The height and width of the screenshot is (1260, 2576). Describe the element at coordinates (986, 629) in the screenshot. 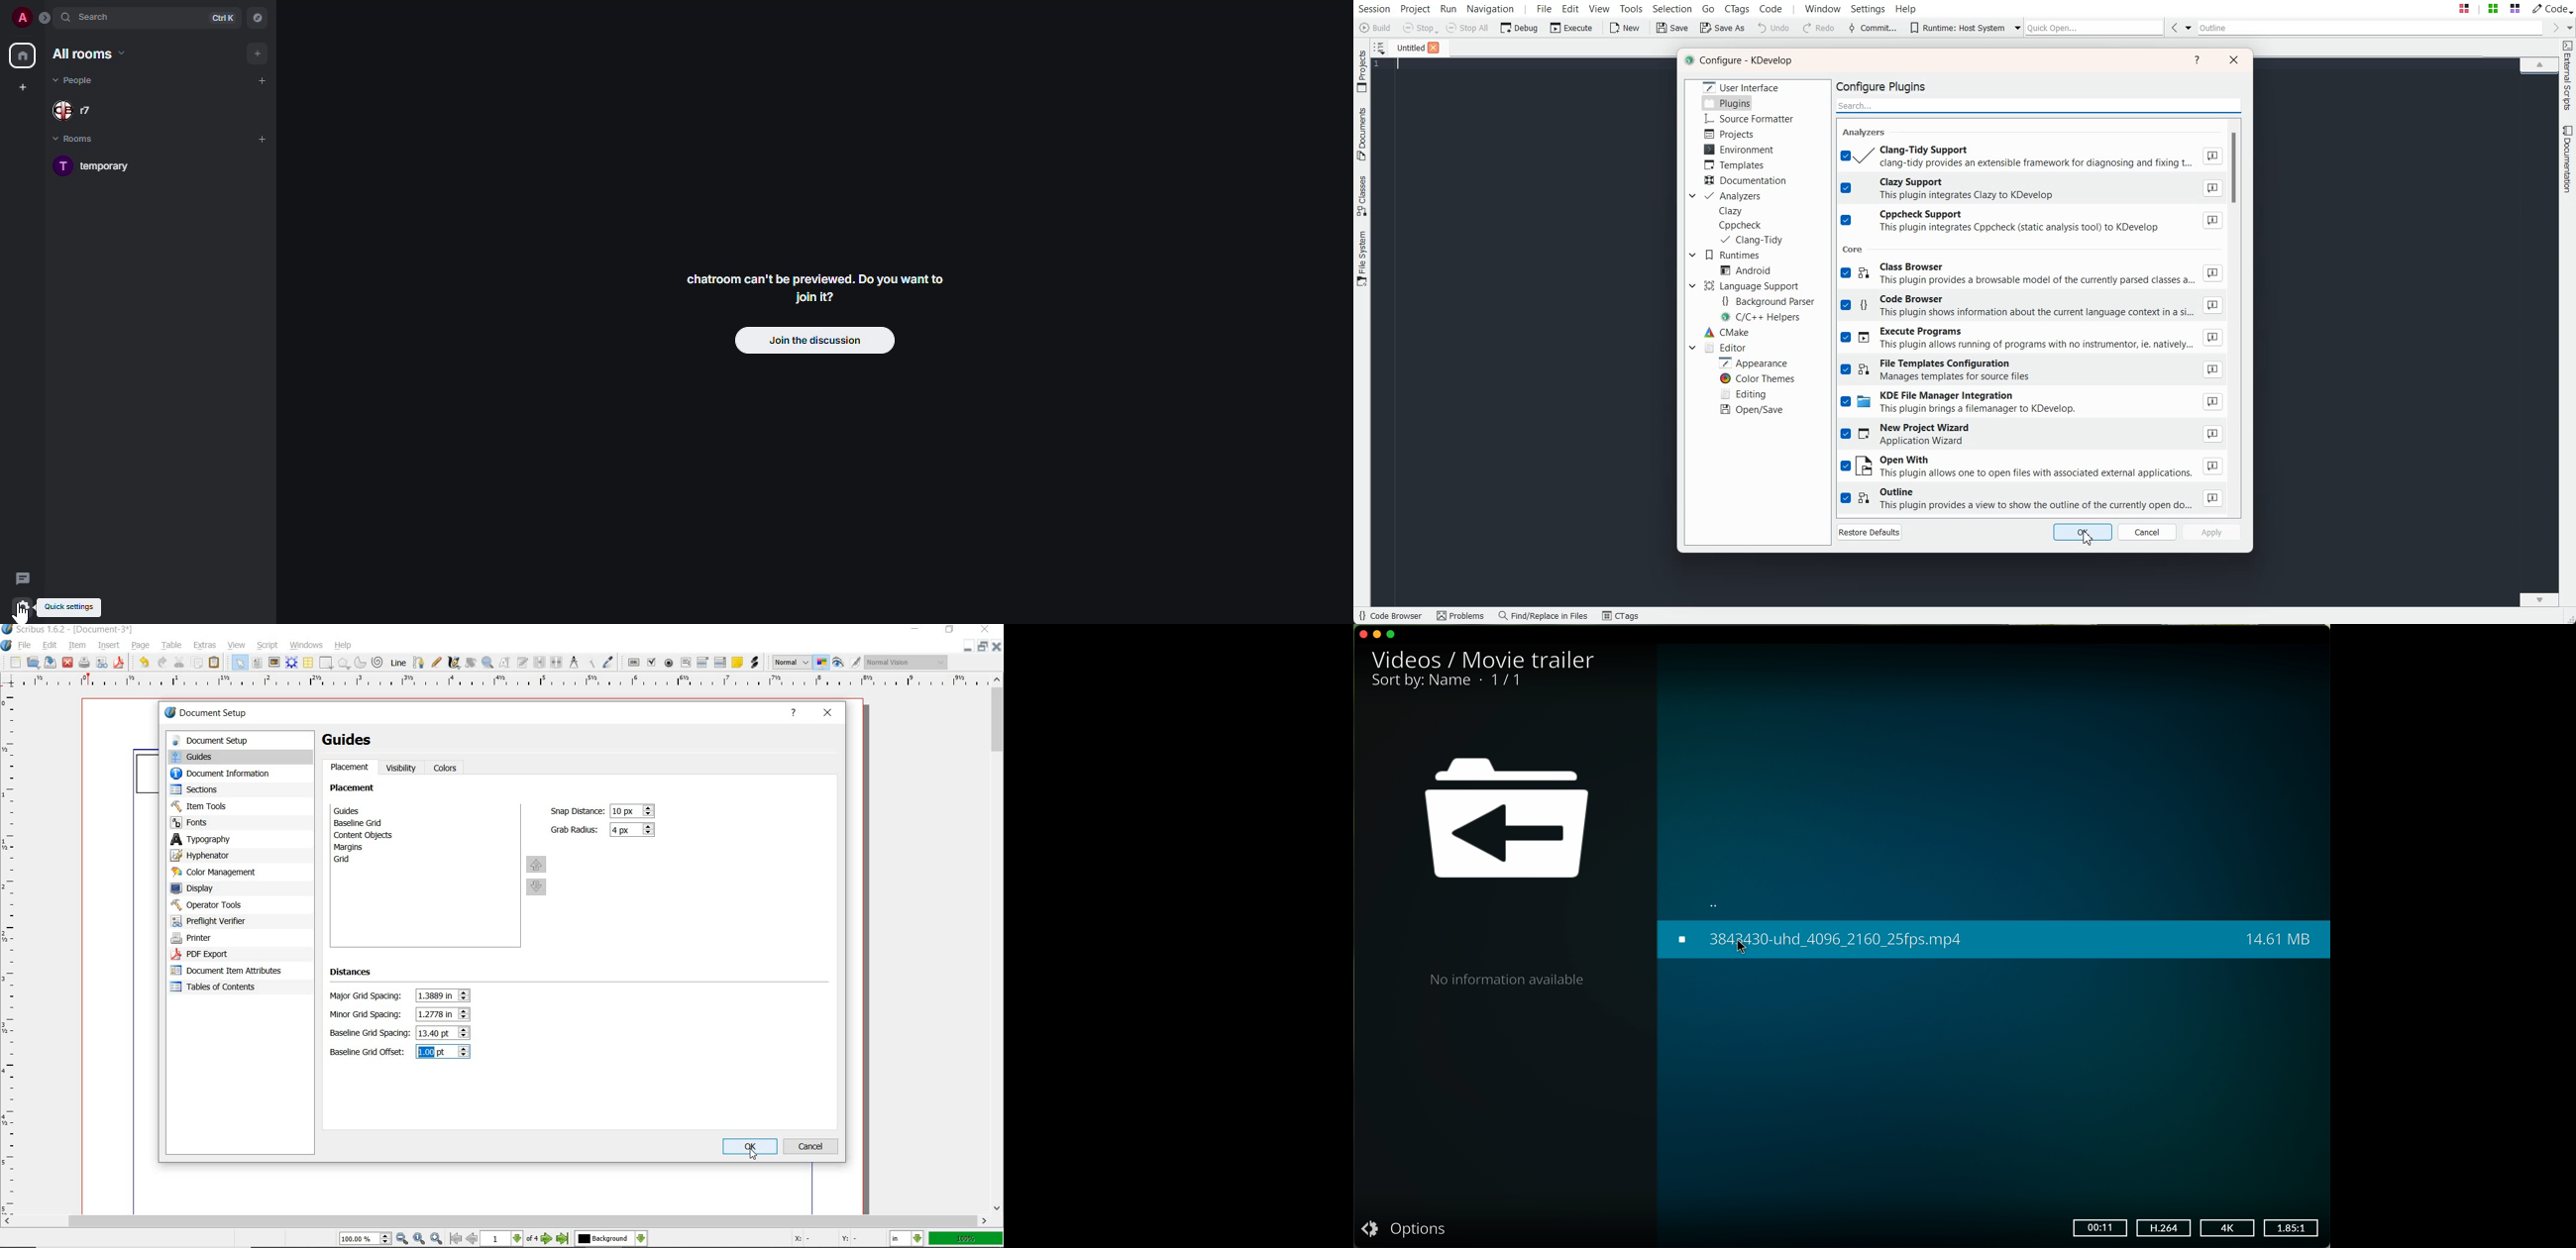

I see `close` at that location.